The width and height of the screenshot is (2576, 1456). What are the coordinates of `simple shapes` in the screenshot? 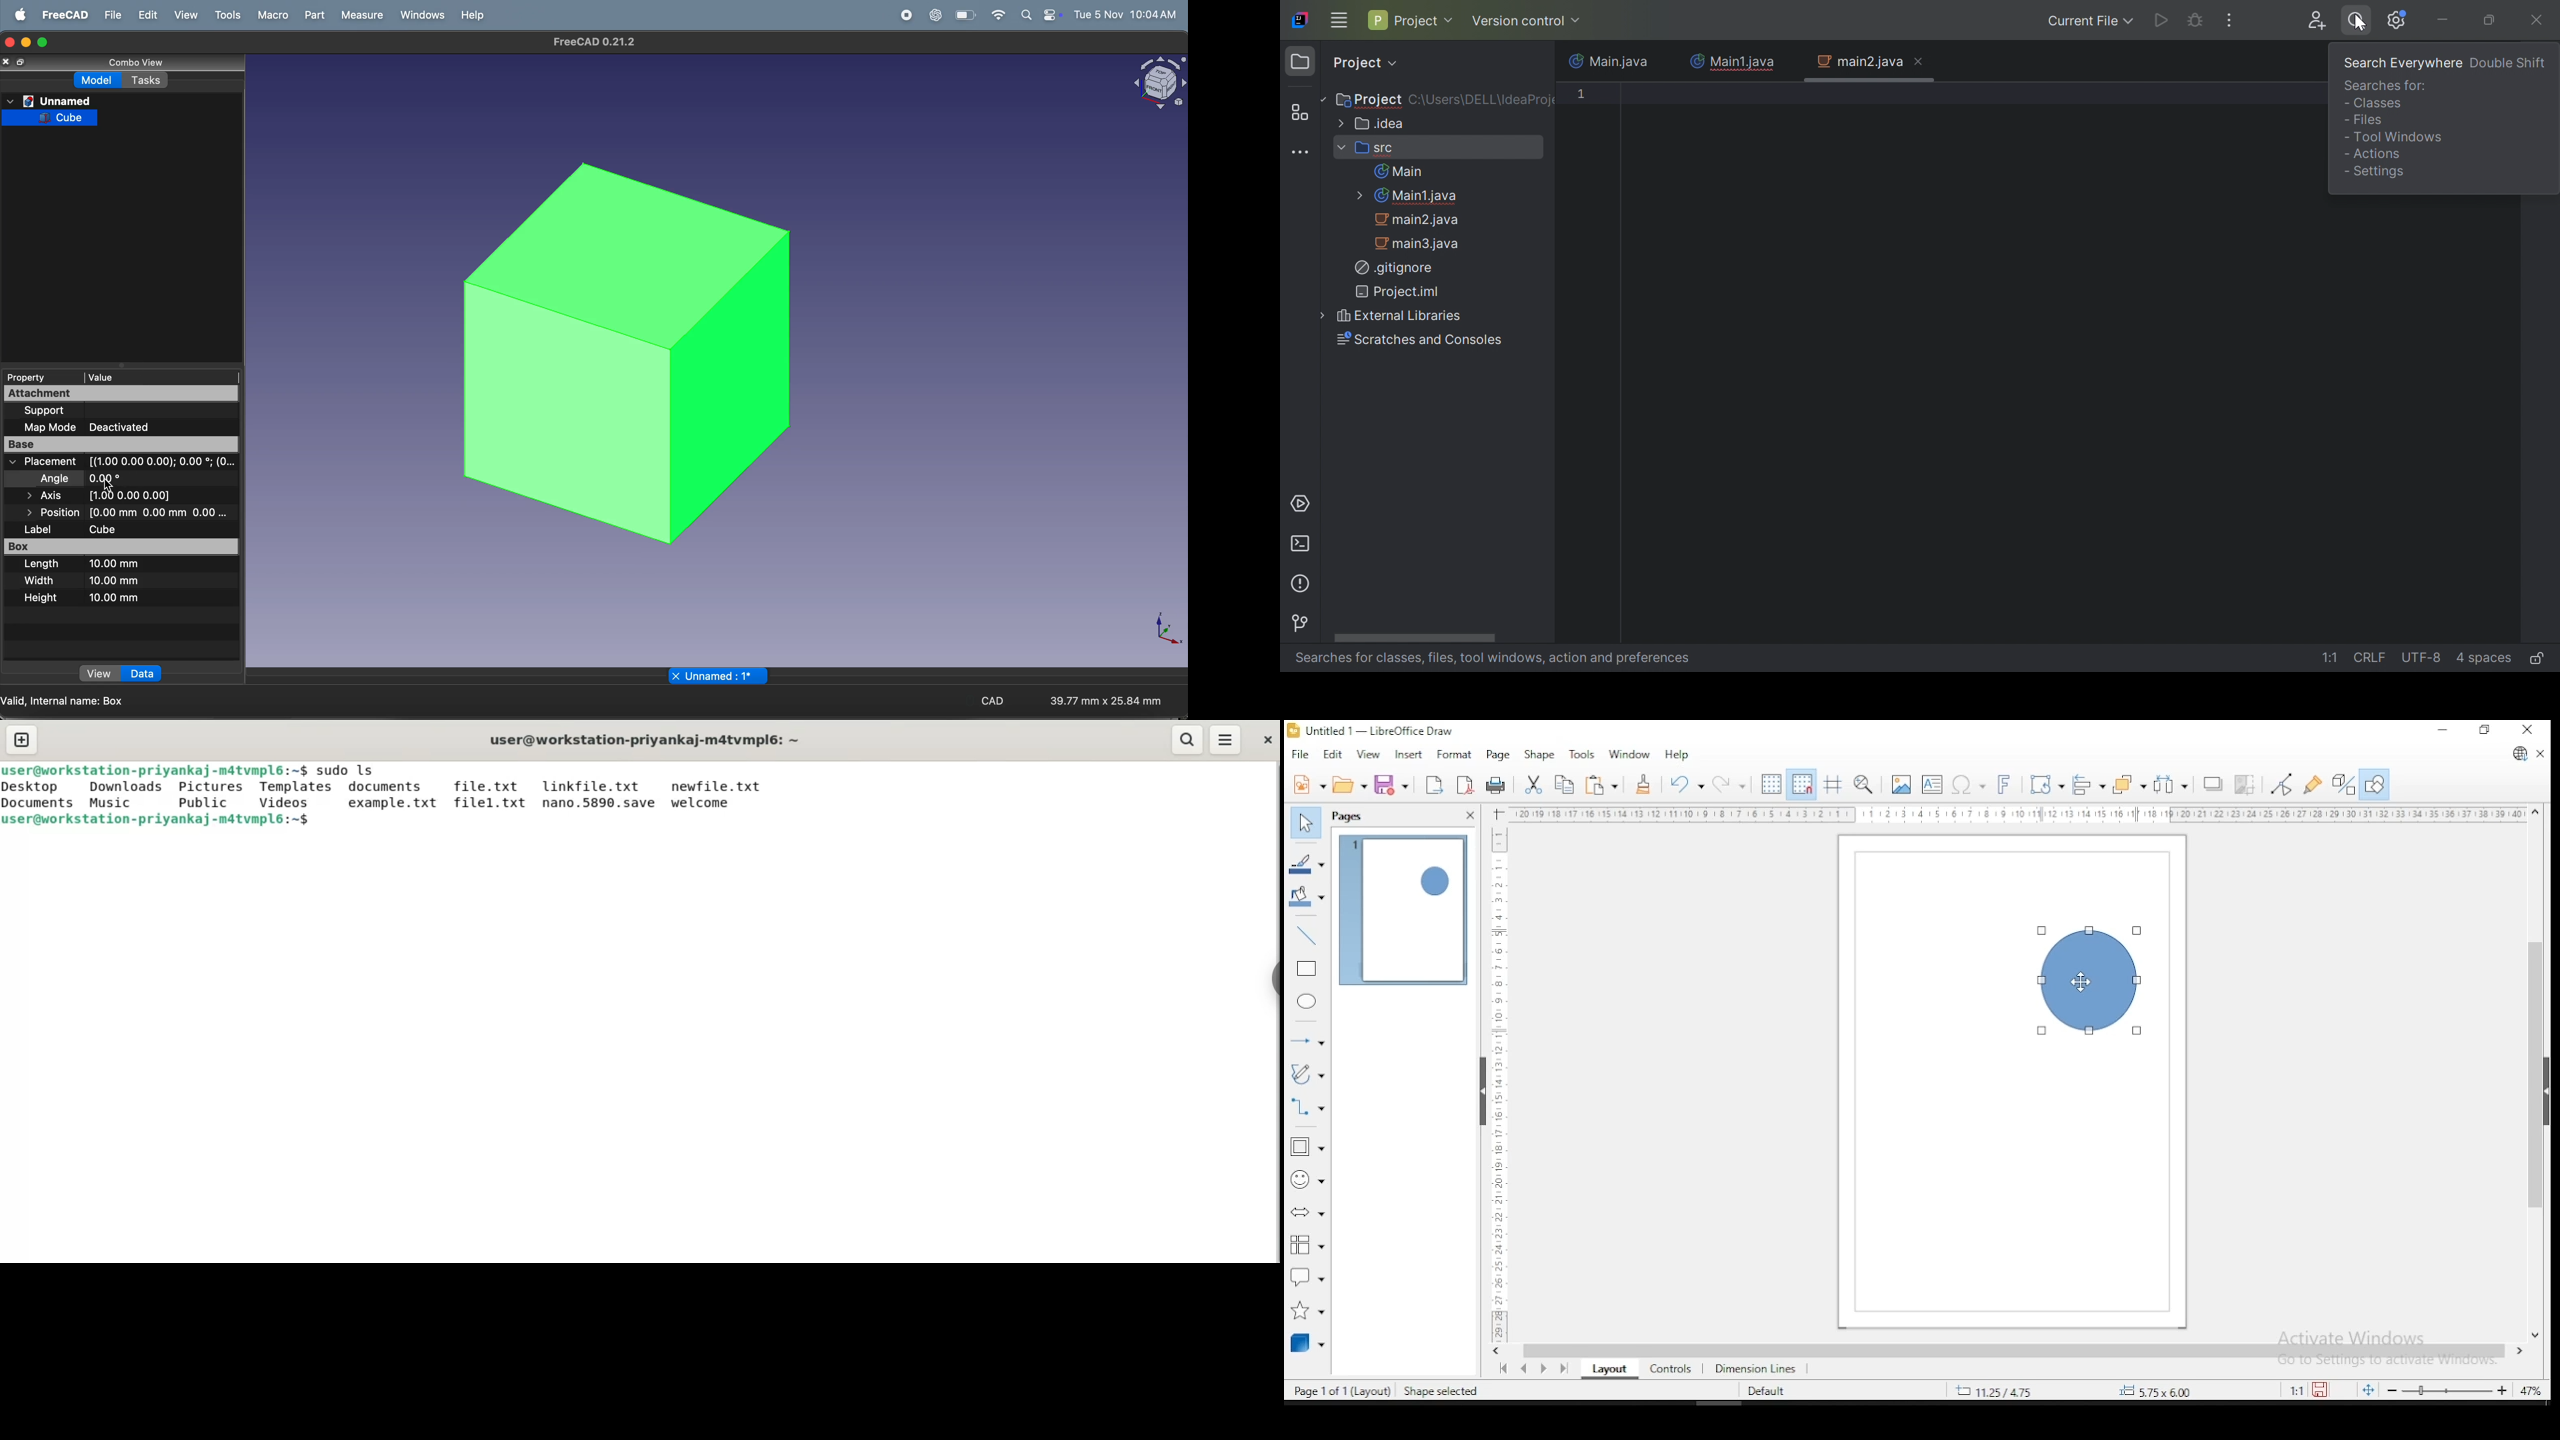 It's located at (1308, 1147).